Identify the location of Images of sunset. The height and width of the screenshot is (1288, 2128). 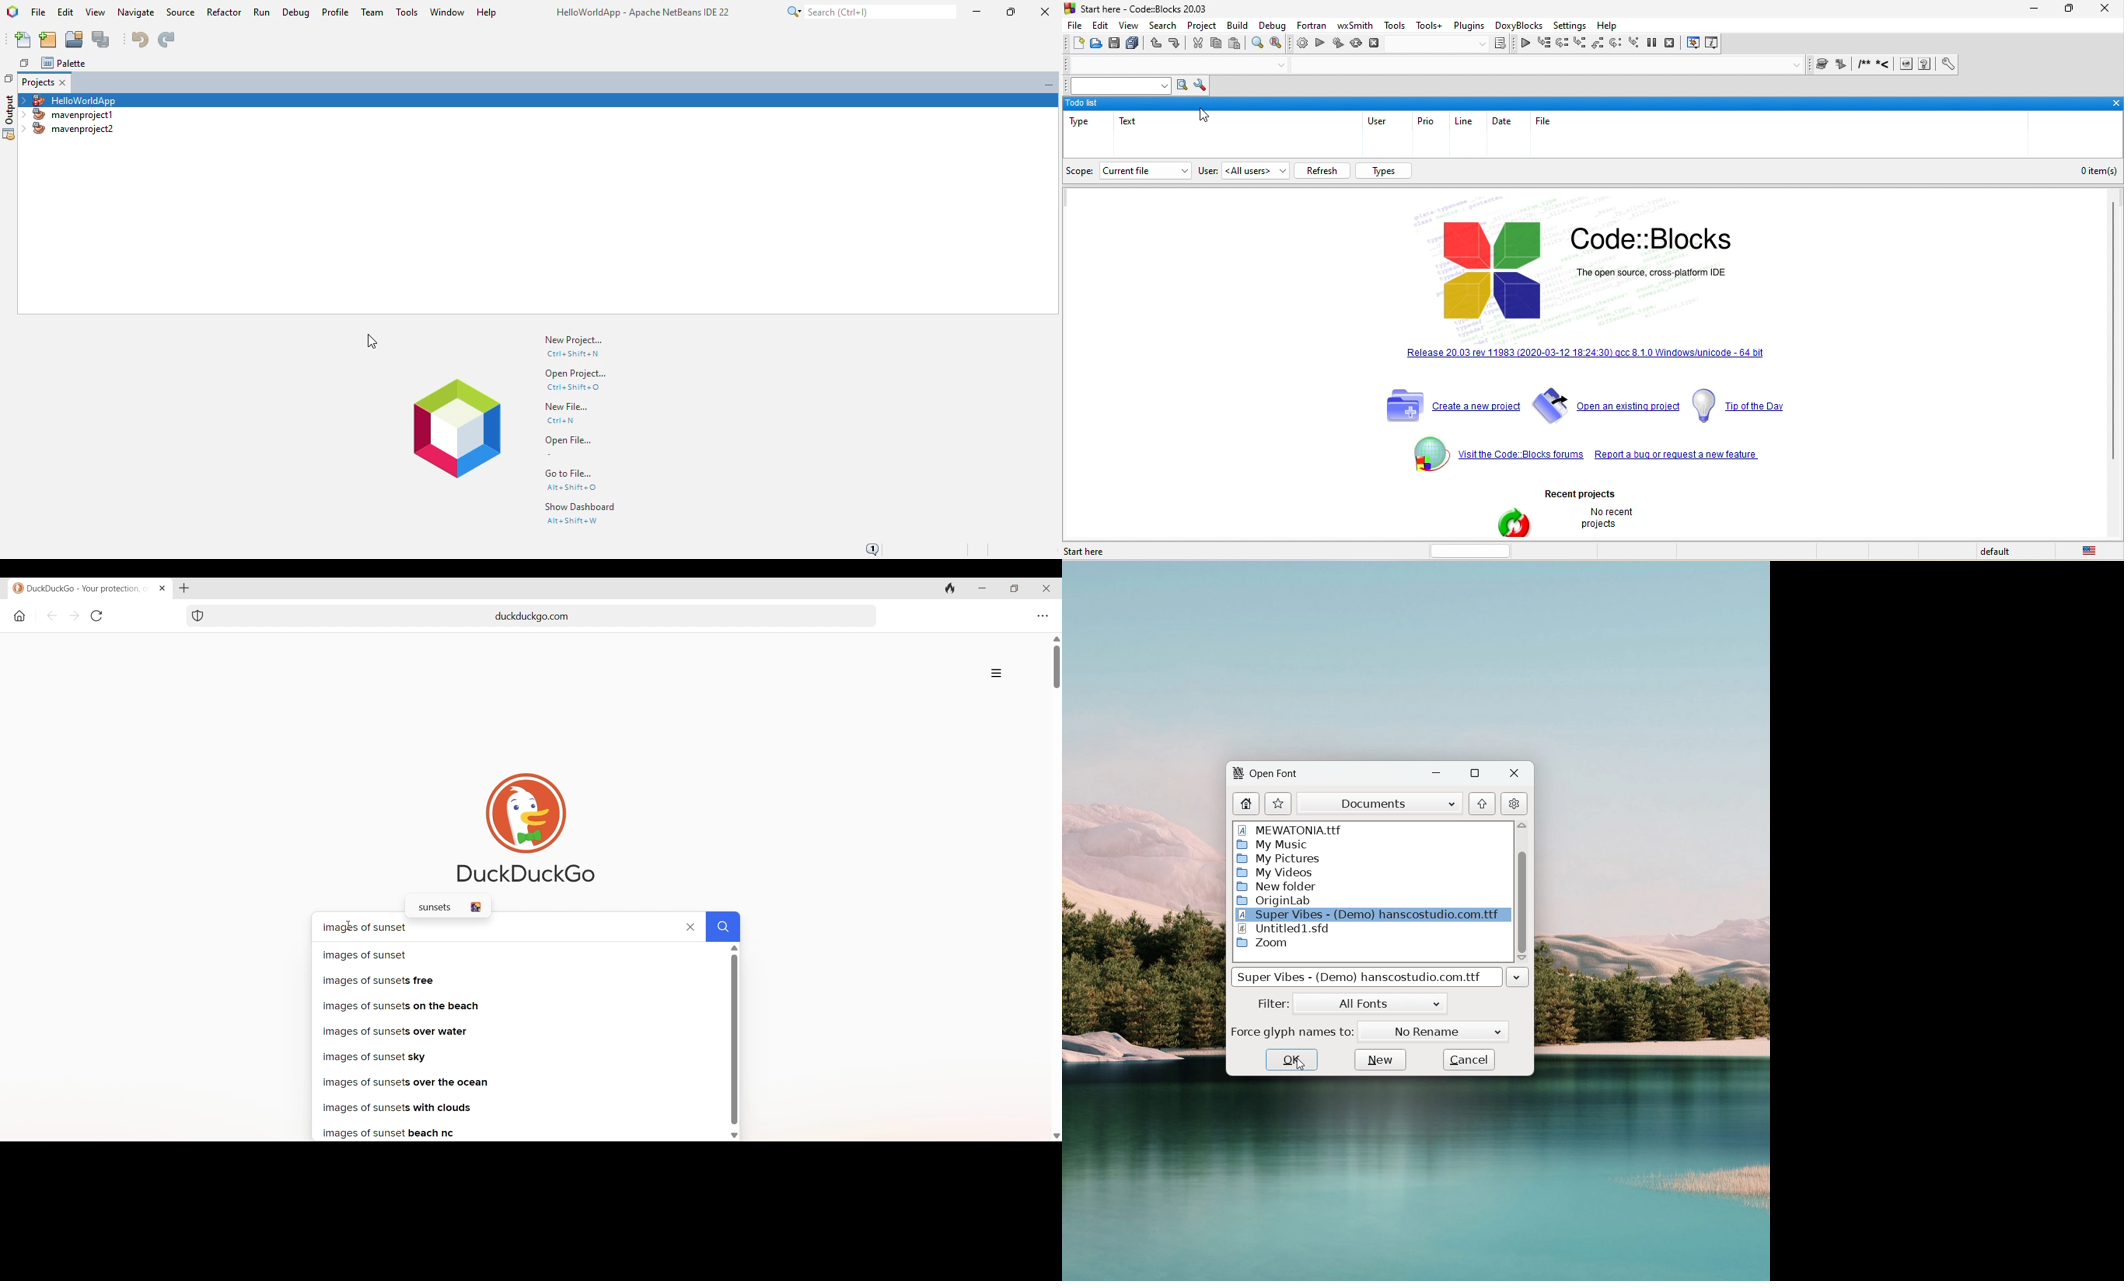
(490, 927).